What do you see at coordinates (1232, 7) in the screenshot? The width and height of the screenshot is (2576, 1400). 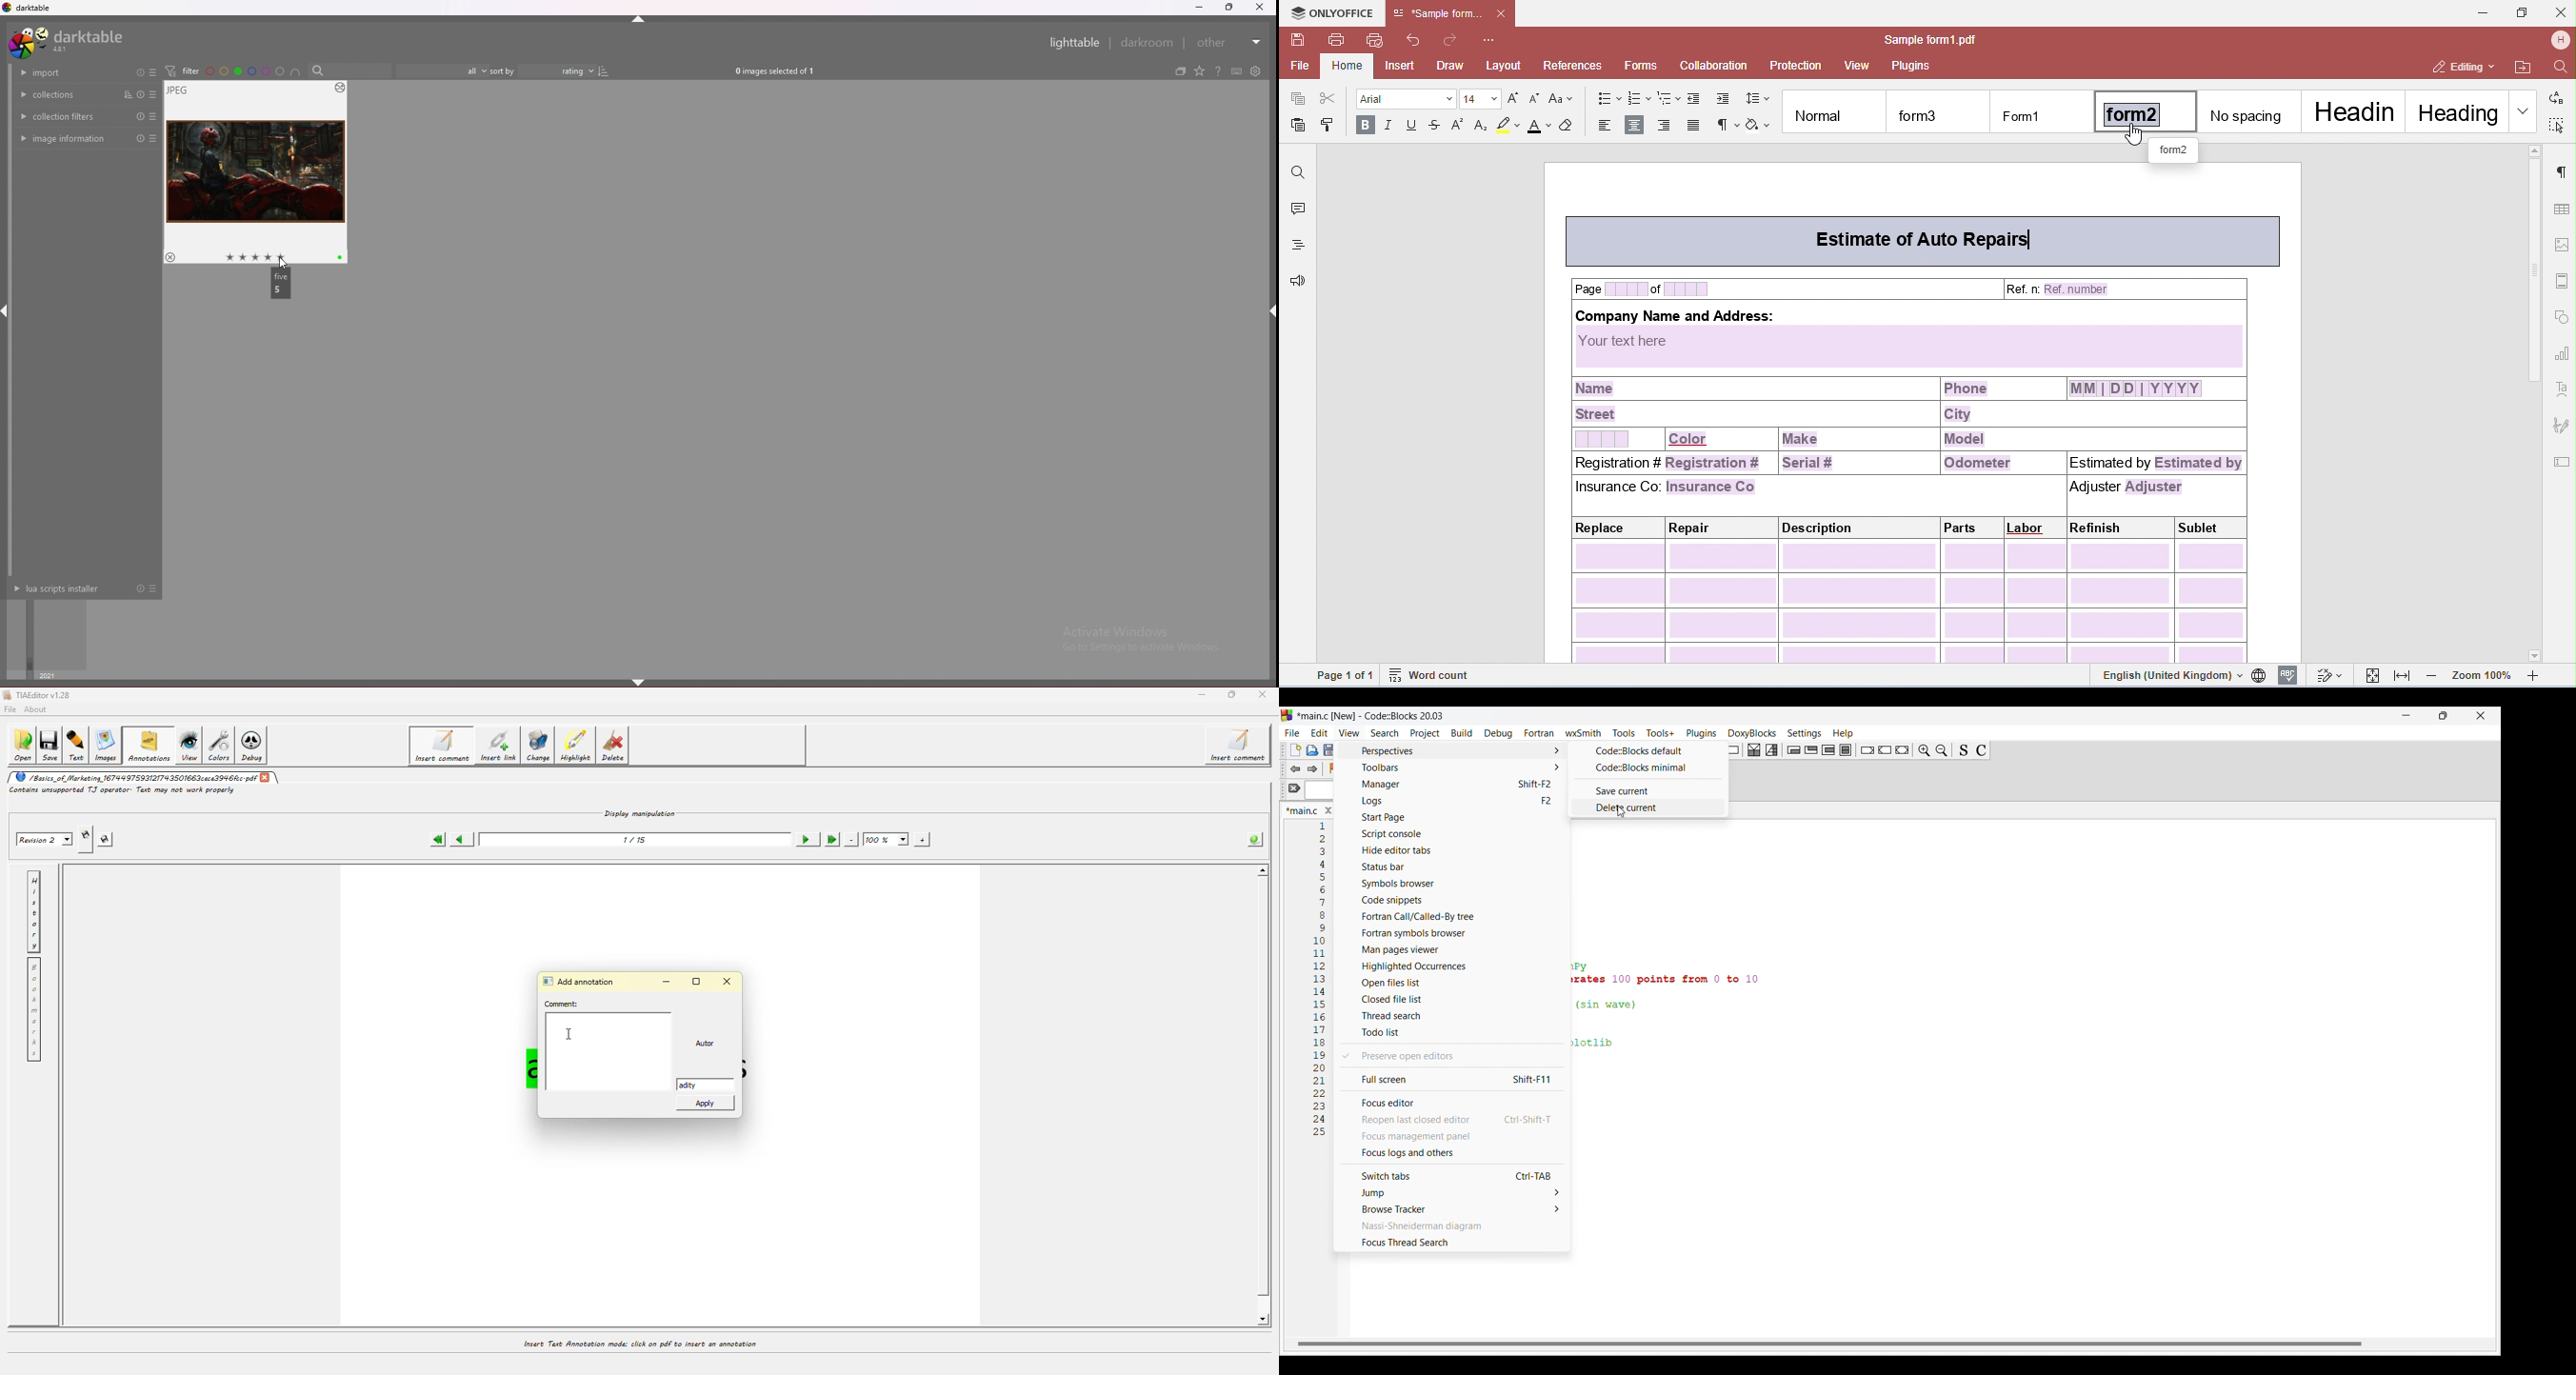 I see `resize` at bounding box center [1232, 7].